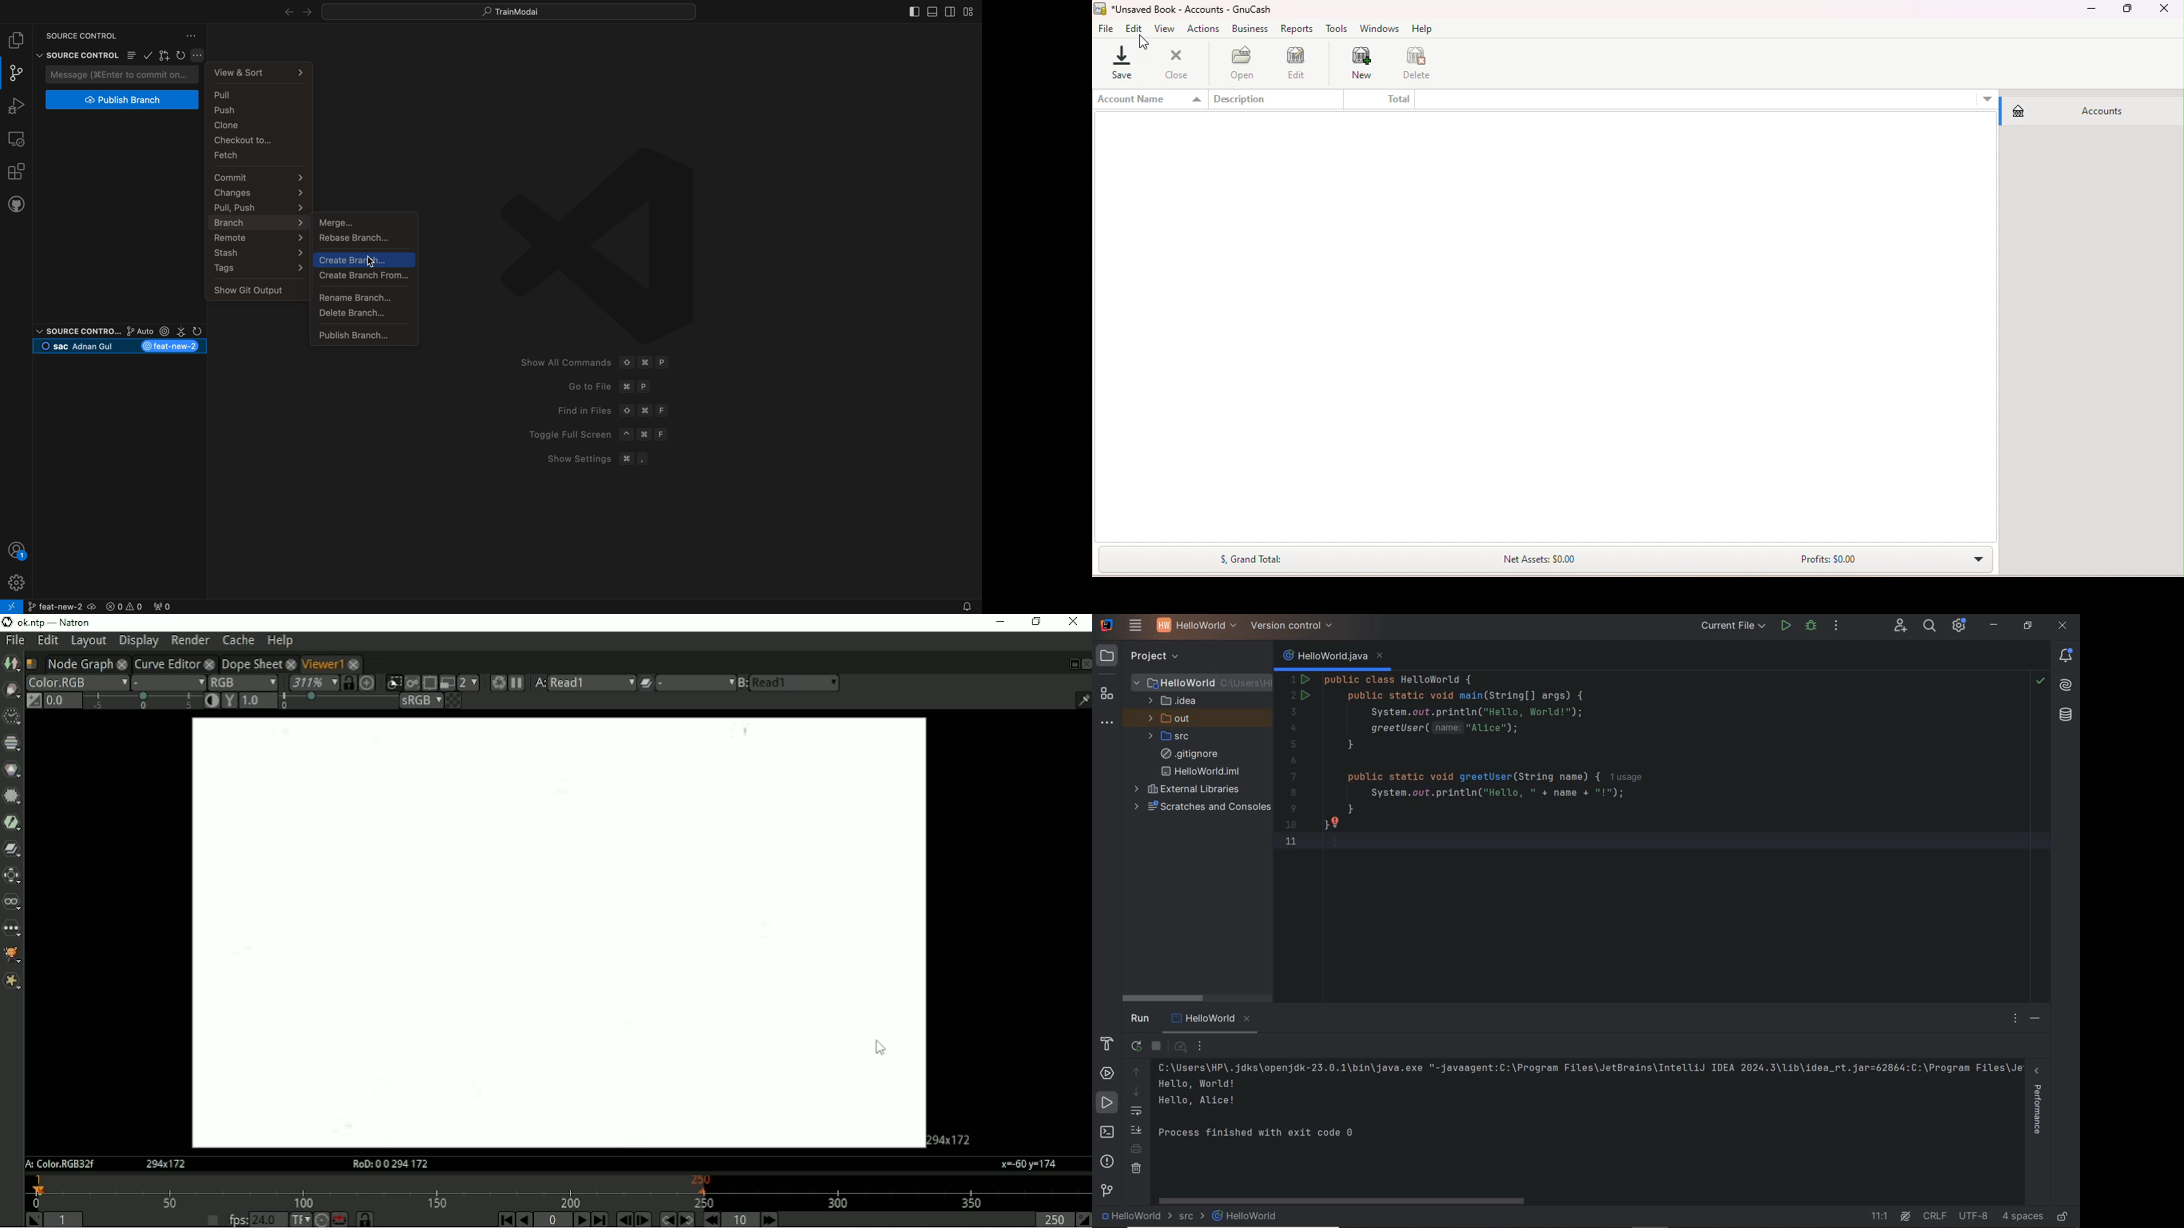 This screenshot has height=1232, width=2184. Describe the element at coordinates (2089, 11) in the screenshot. I see `Minimize` at that location.